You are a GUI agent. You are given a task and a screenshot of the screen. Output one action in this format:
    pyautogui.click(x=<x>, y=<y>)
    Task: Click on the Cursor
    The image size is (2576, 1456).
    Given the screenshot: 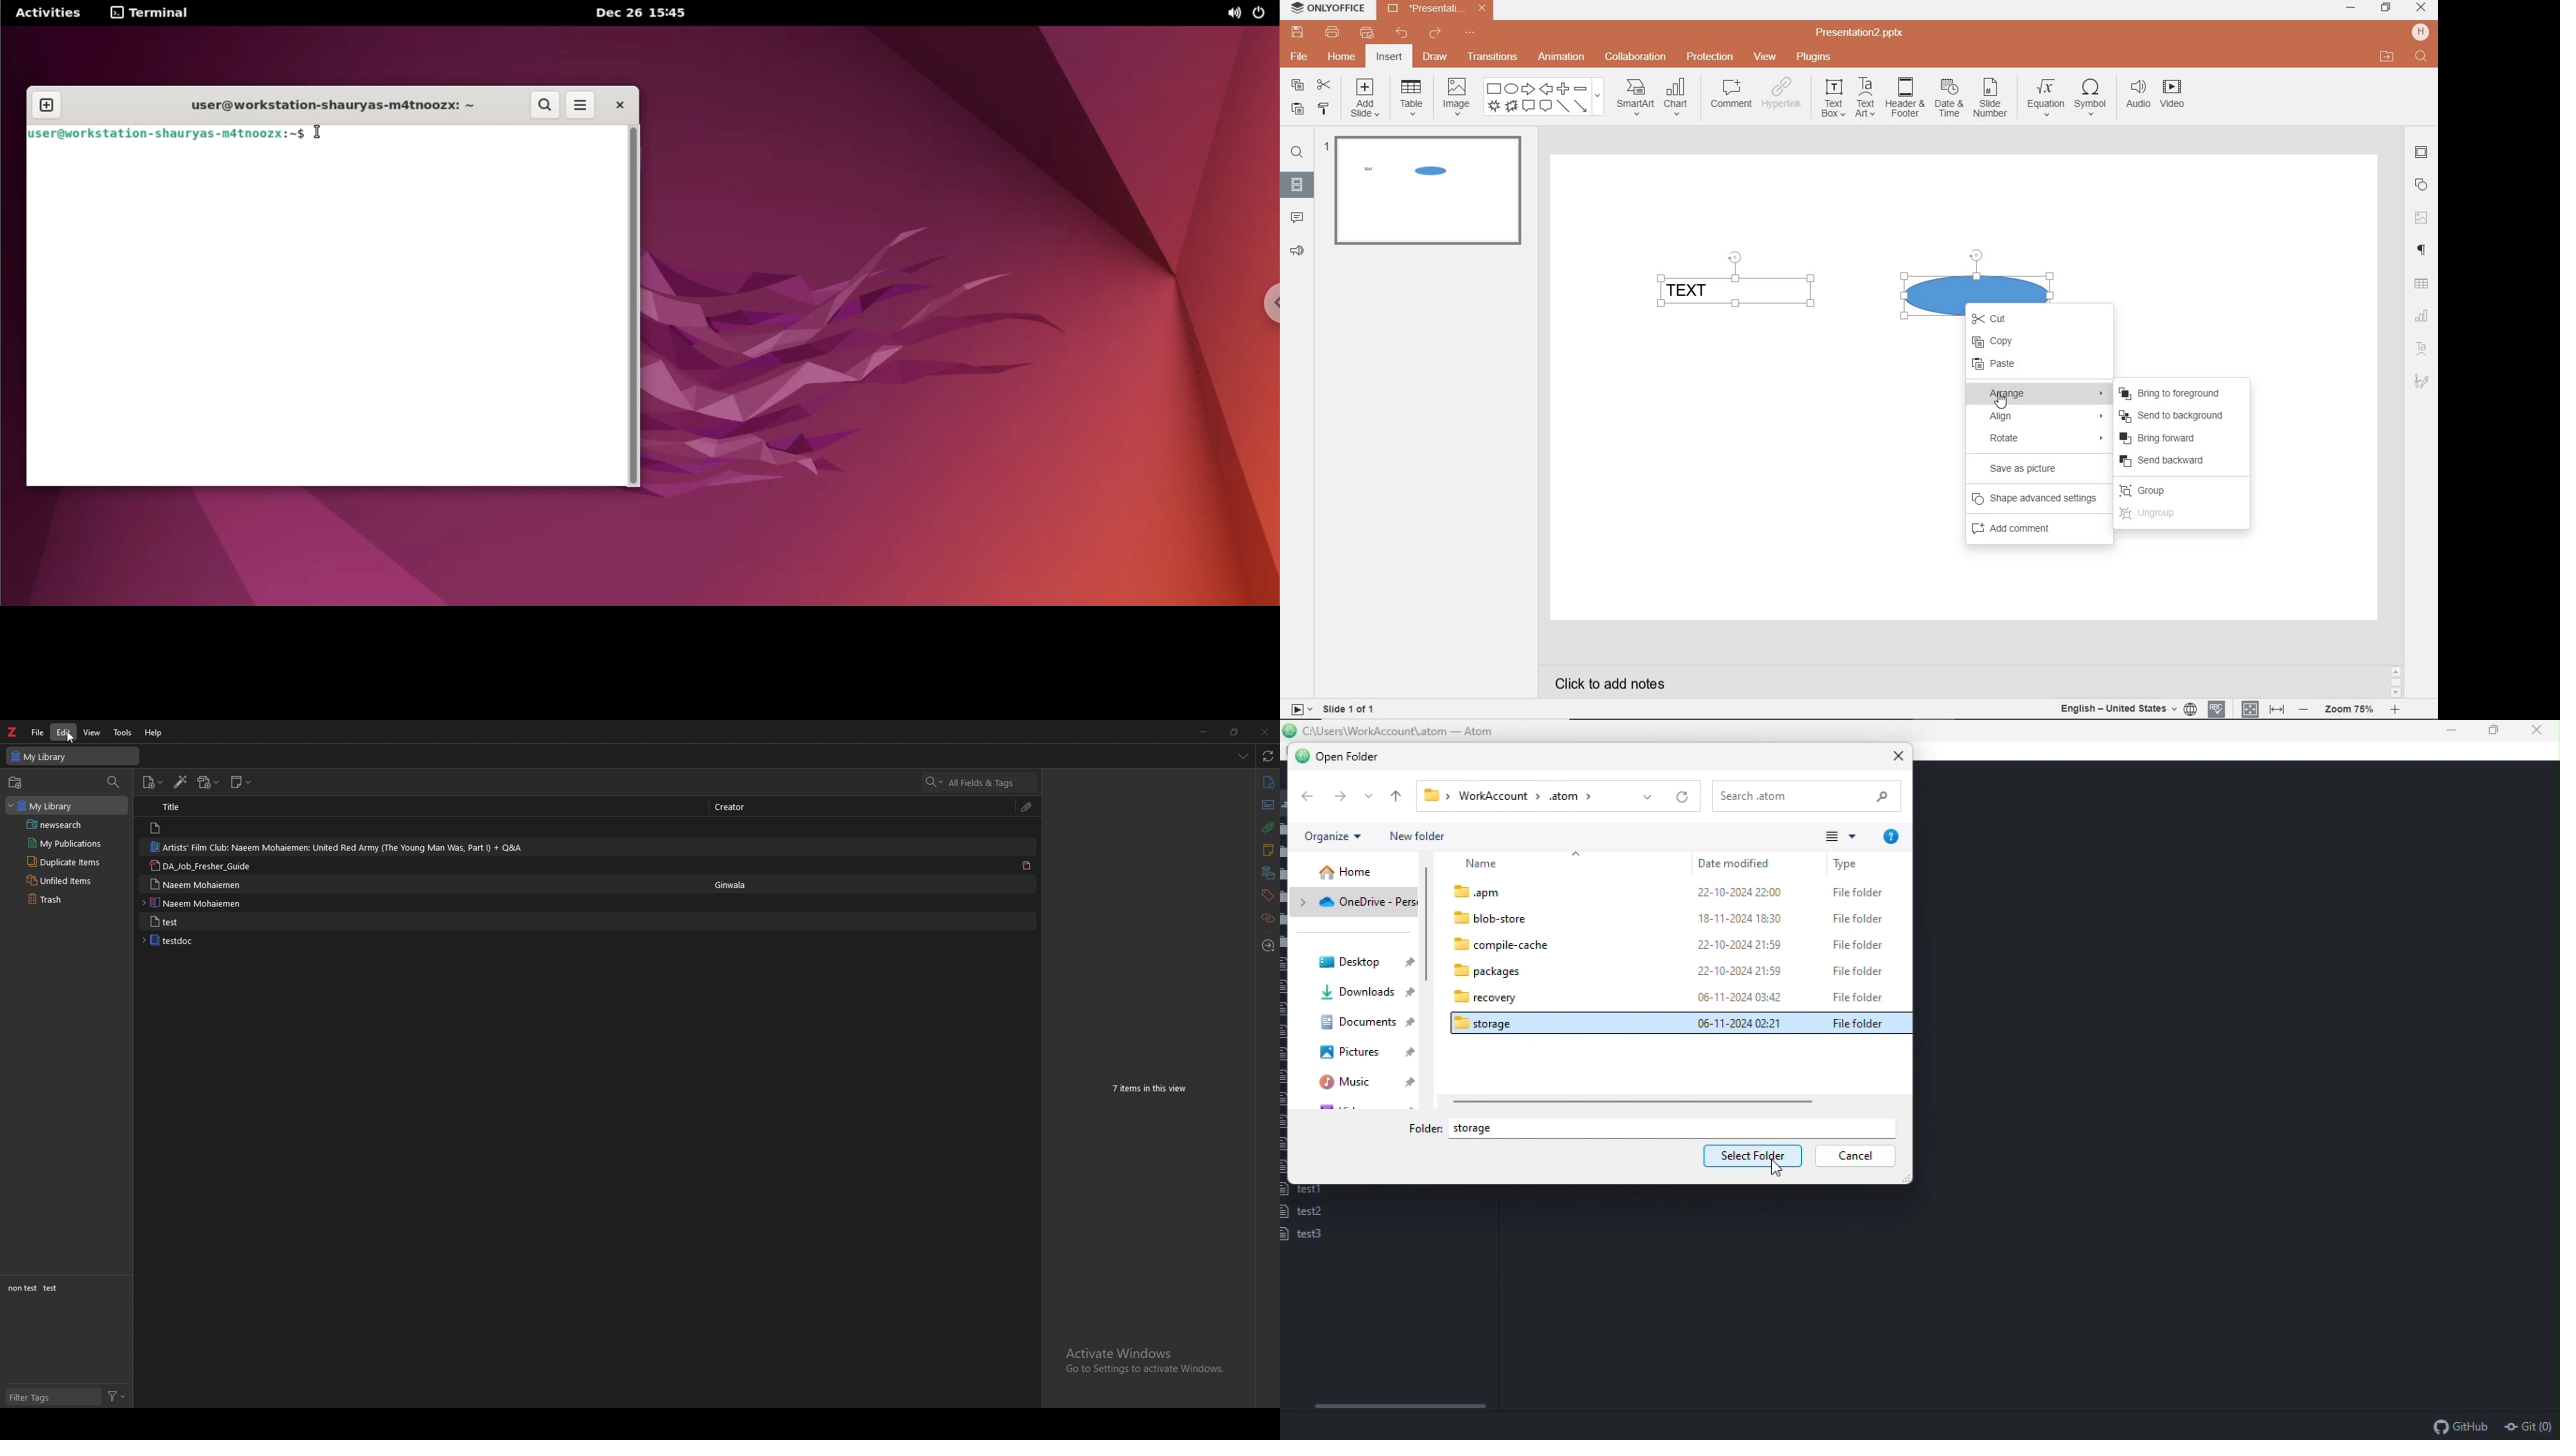 What is the action you would take?
    pyautogui.click(x=1775, y=1168)
    